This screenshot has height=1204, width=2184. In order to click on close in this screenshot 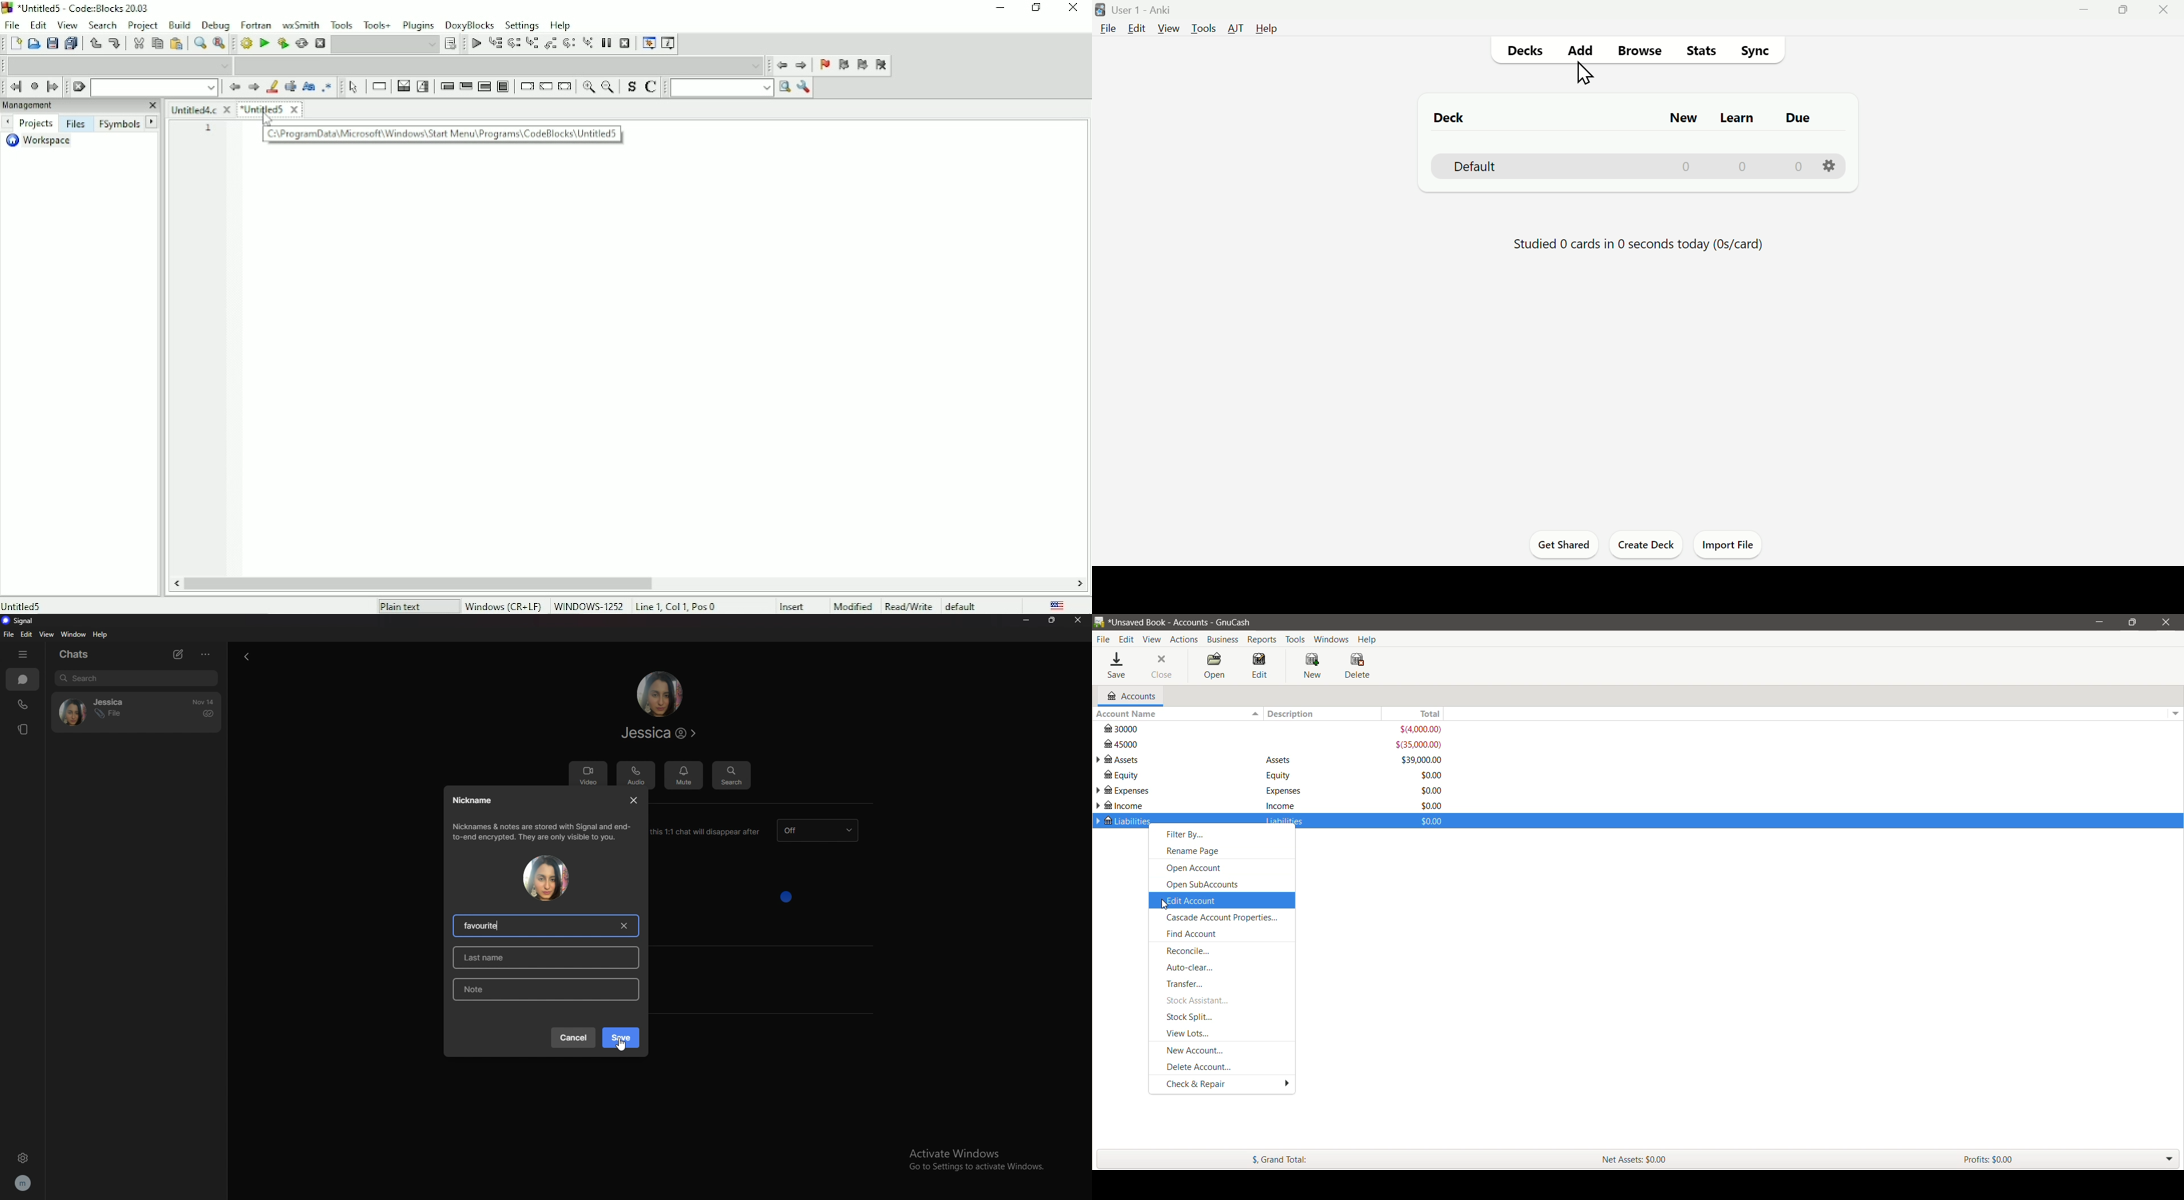, I will do `click(152, 106)`.